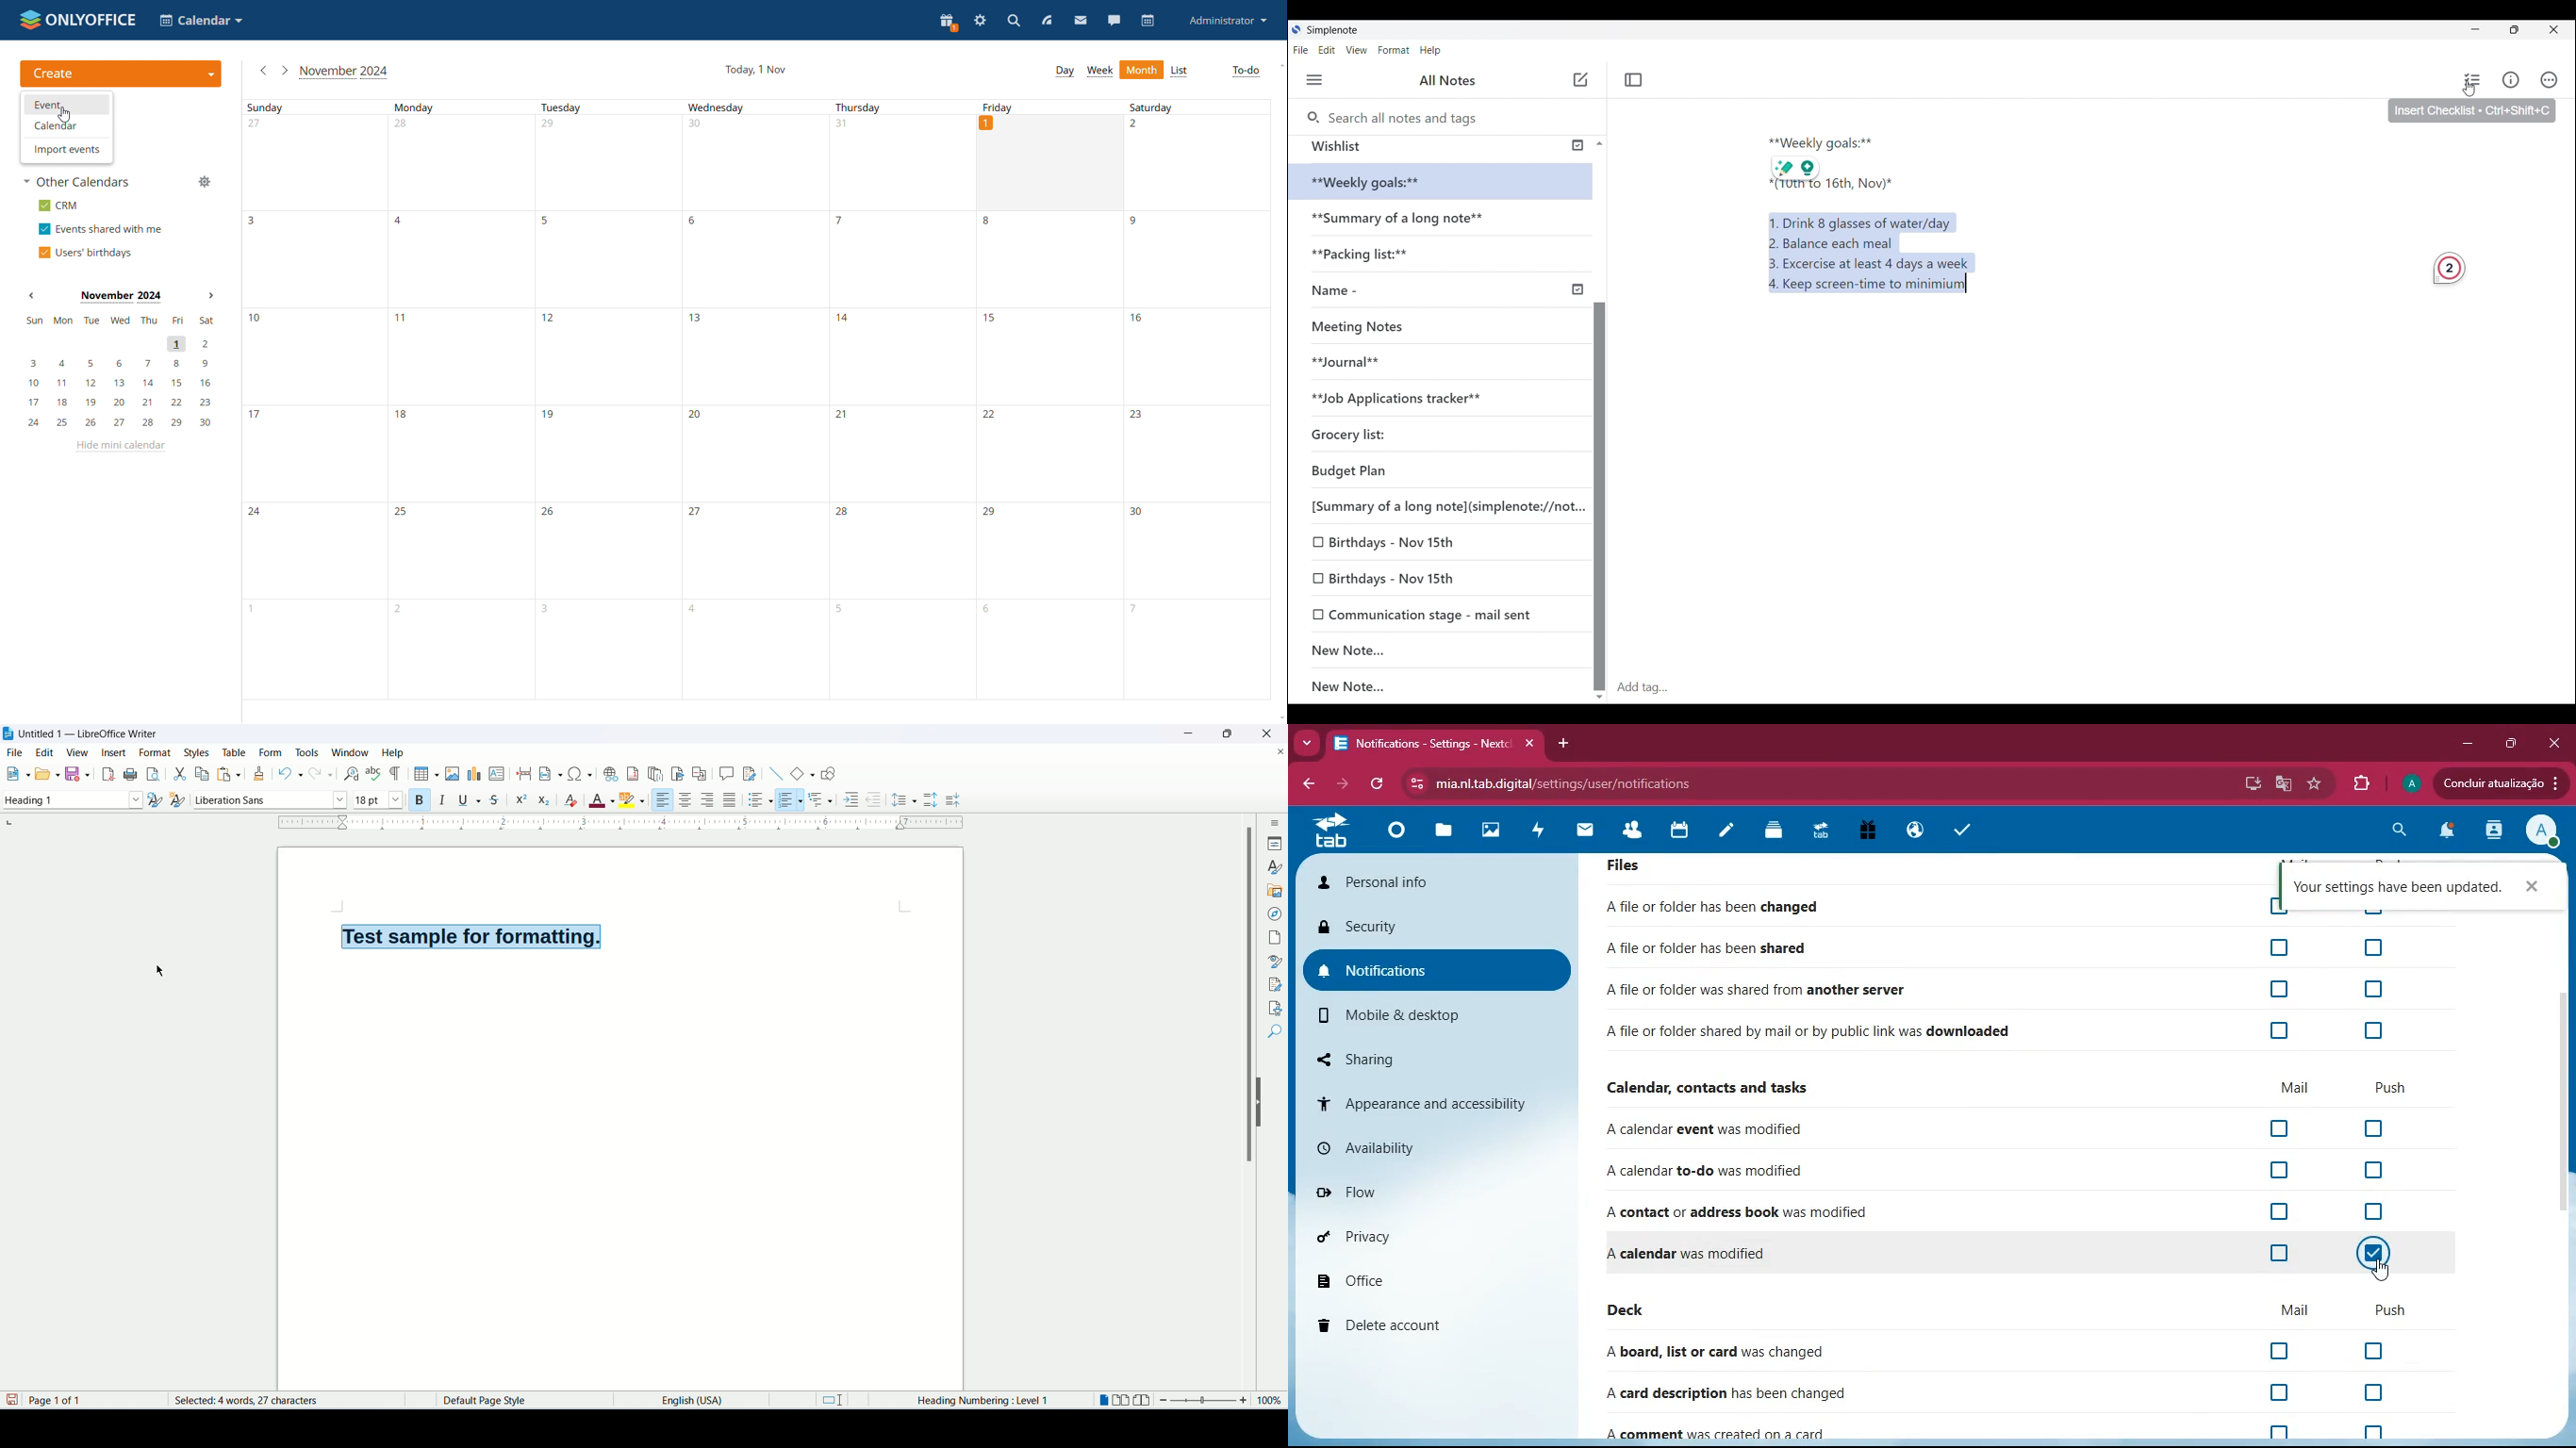 The image size is (2576, 1456). What do you see at coordinates (2379, 946) in the screenshot?
I see `Checkbox` at bounding box center [2379, 946].